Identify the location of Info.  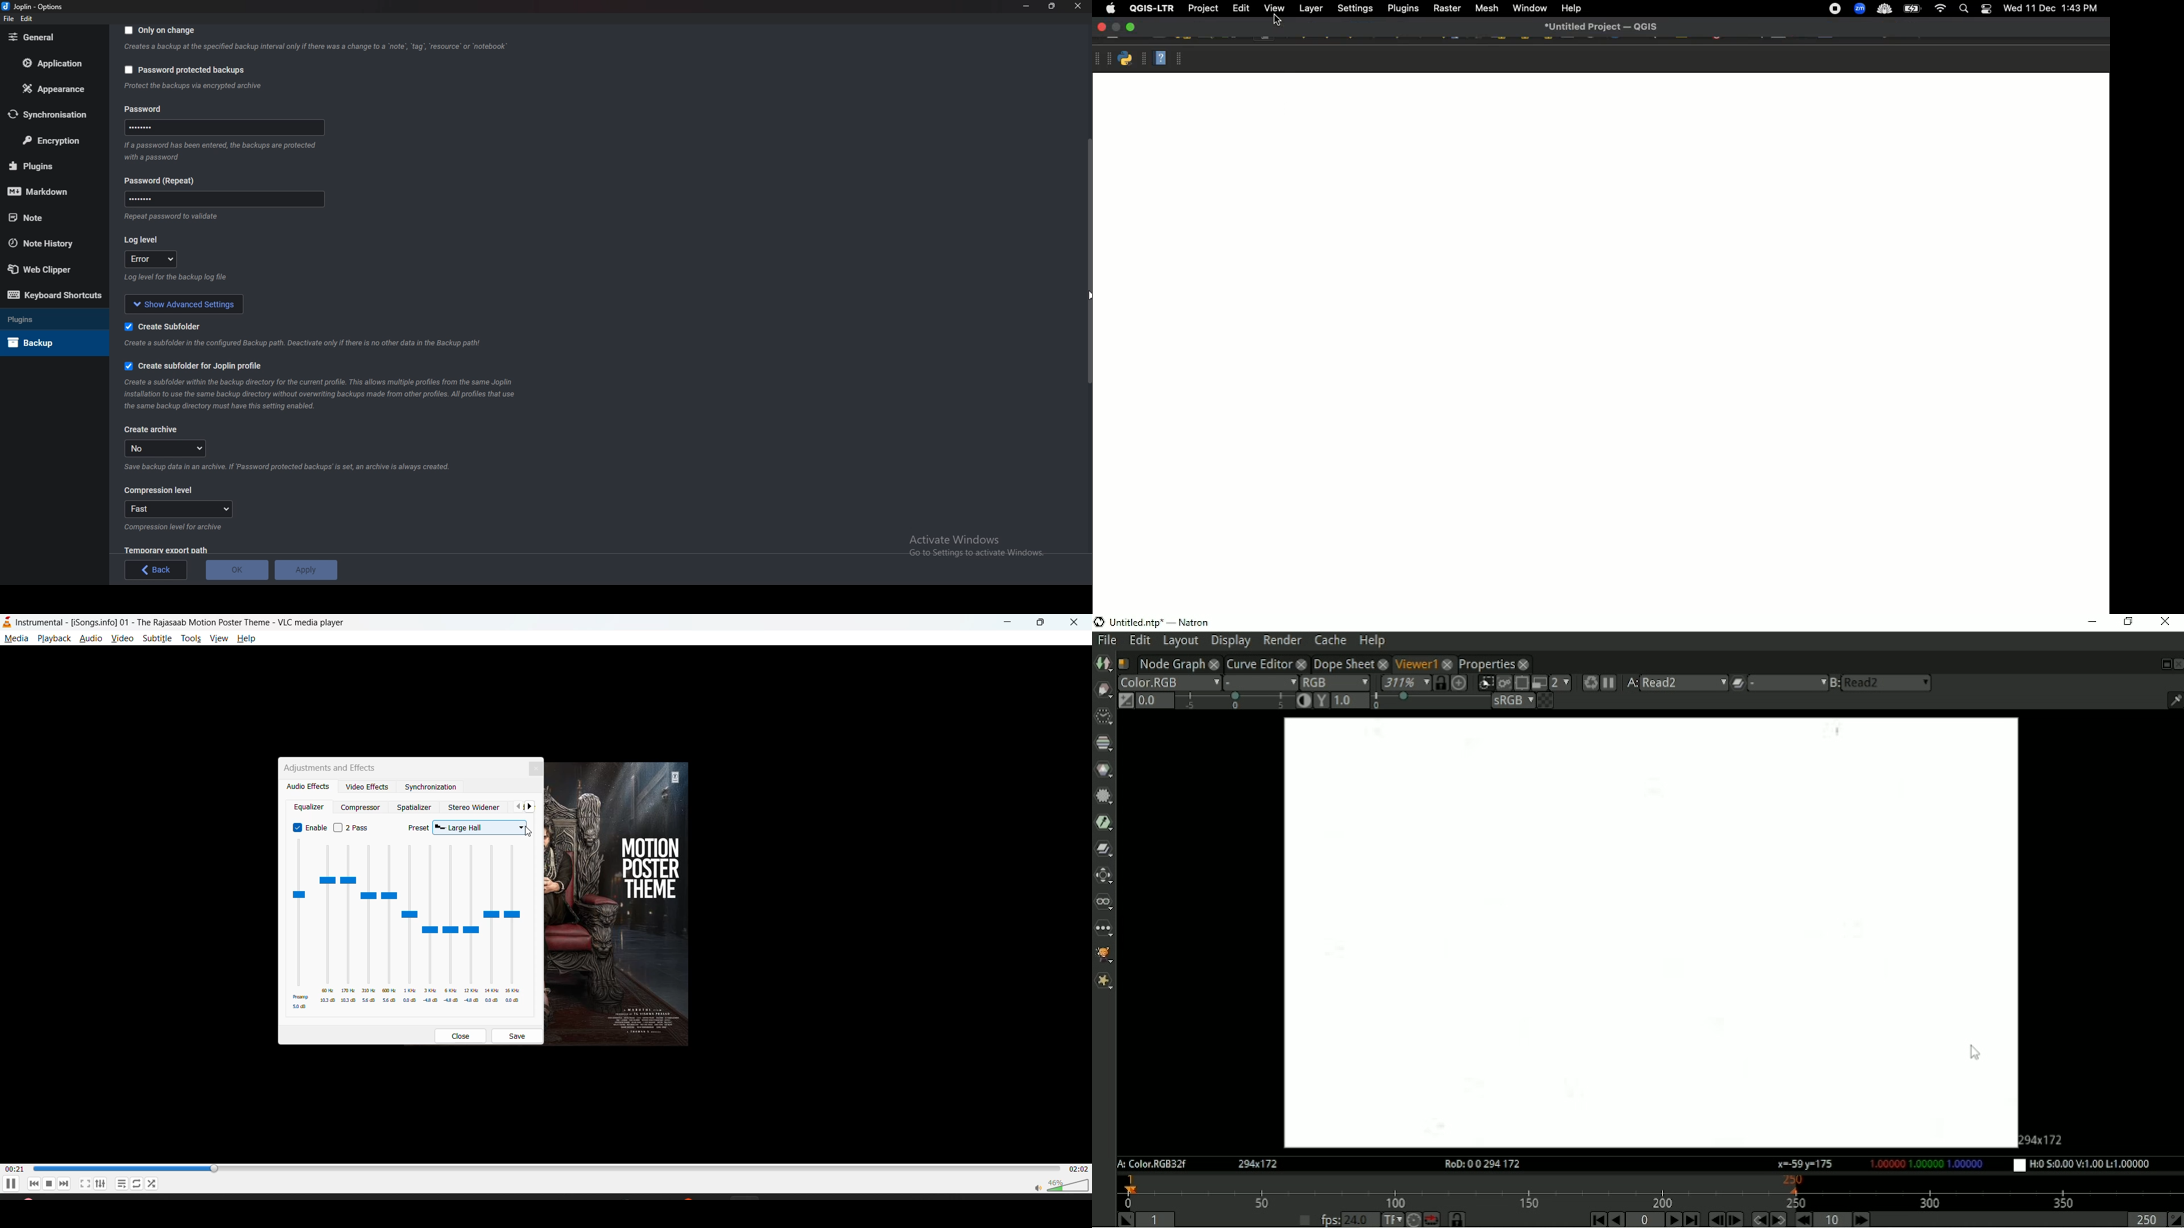
(315, 48).